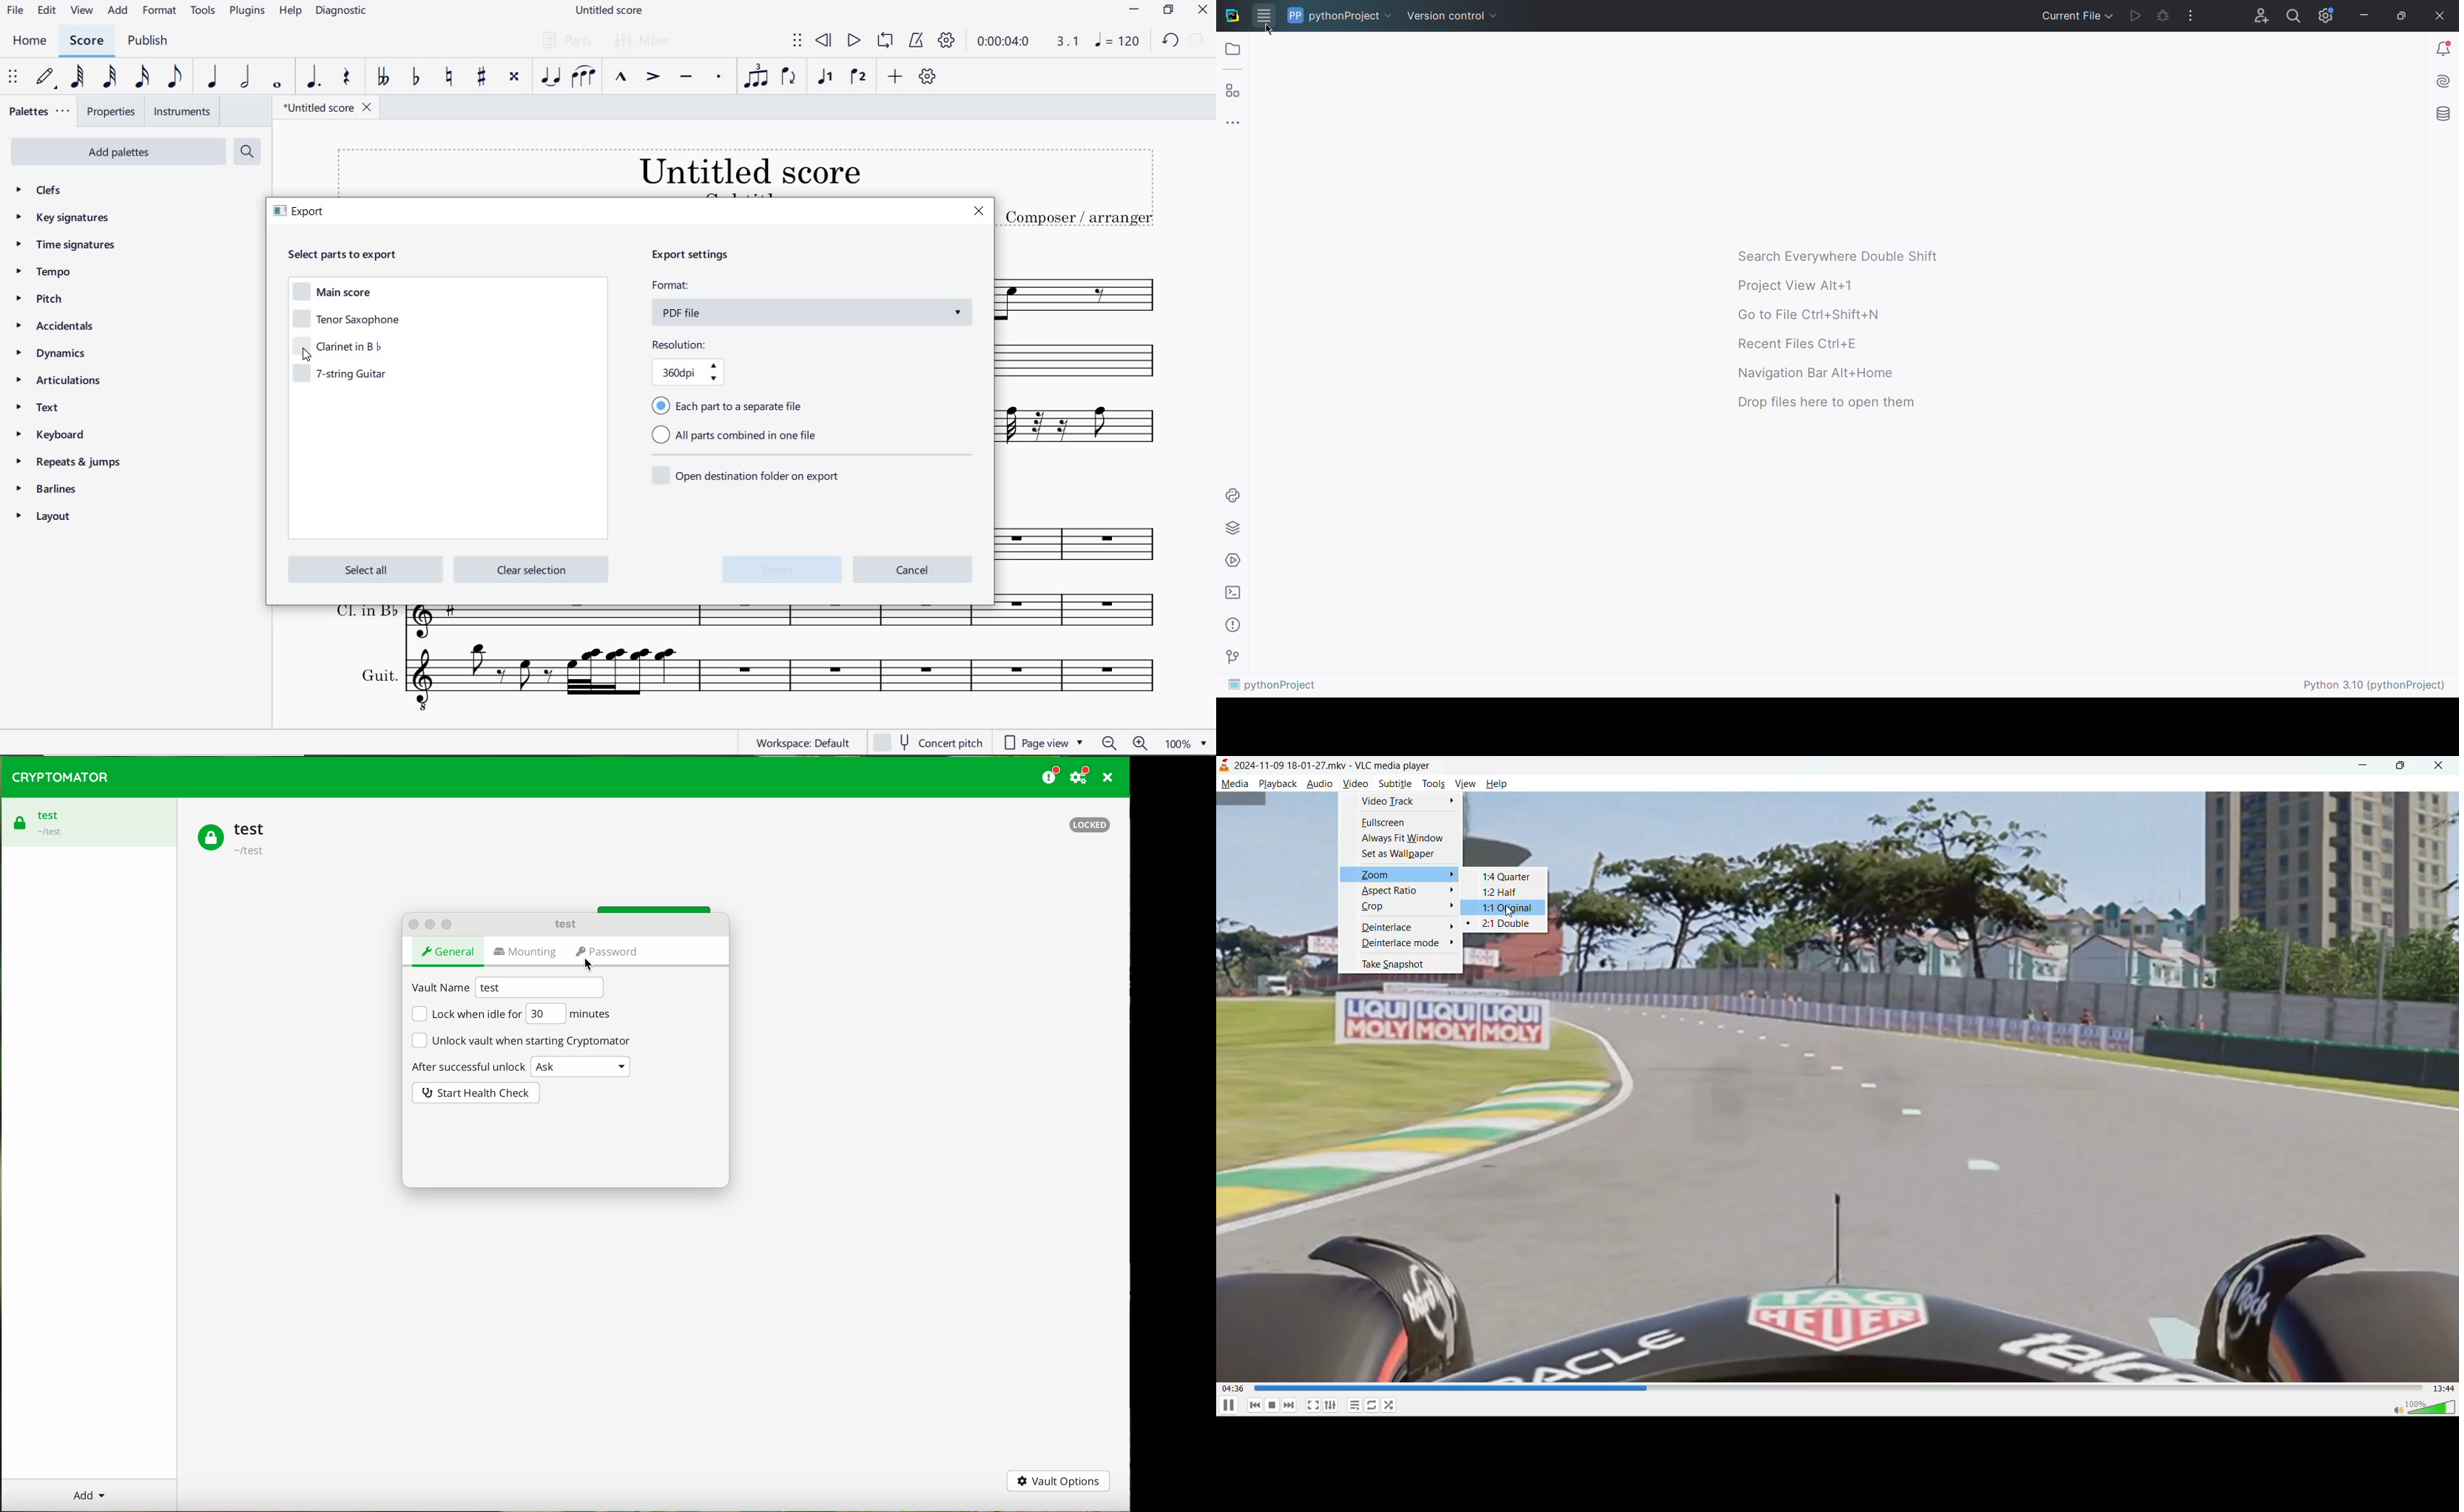 This screenshot has width=2464, height=1512. I want to click on format, so click(813, 302).